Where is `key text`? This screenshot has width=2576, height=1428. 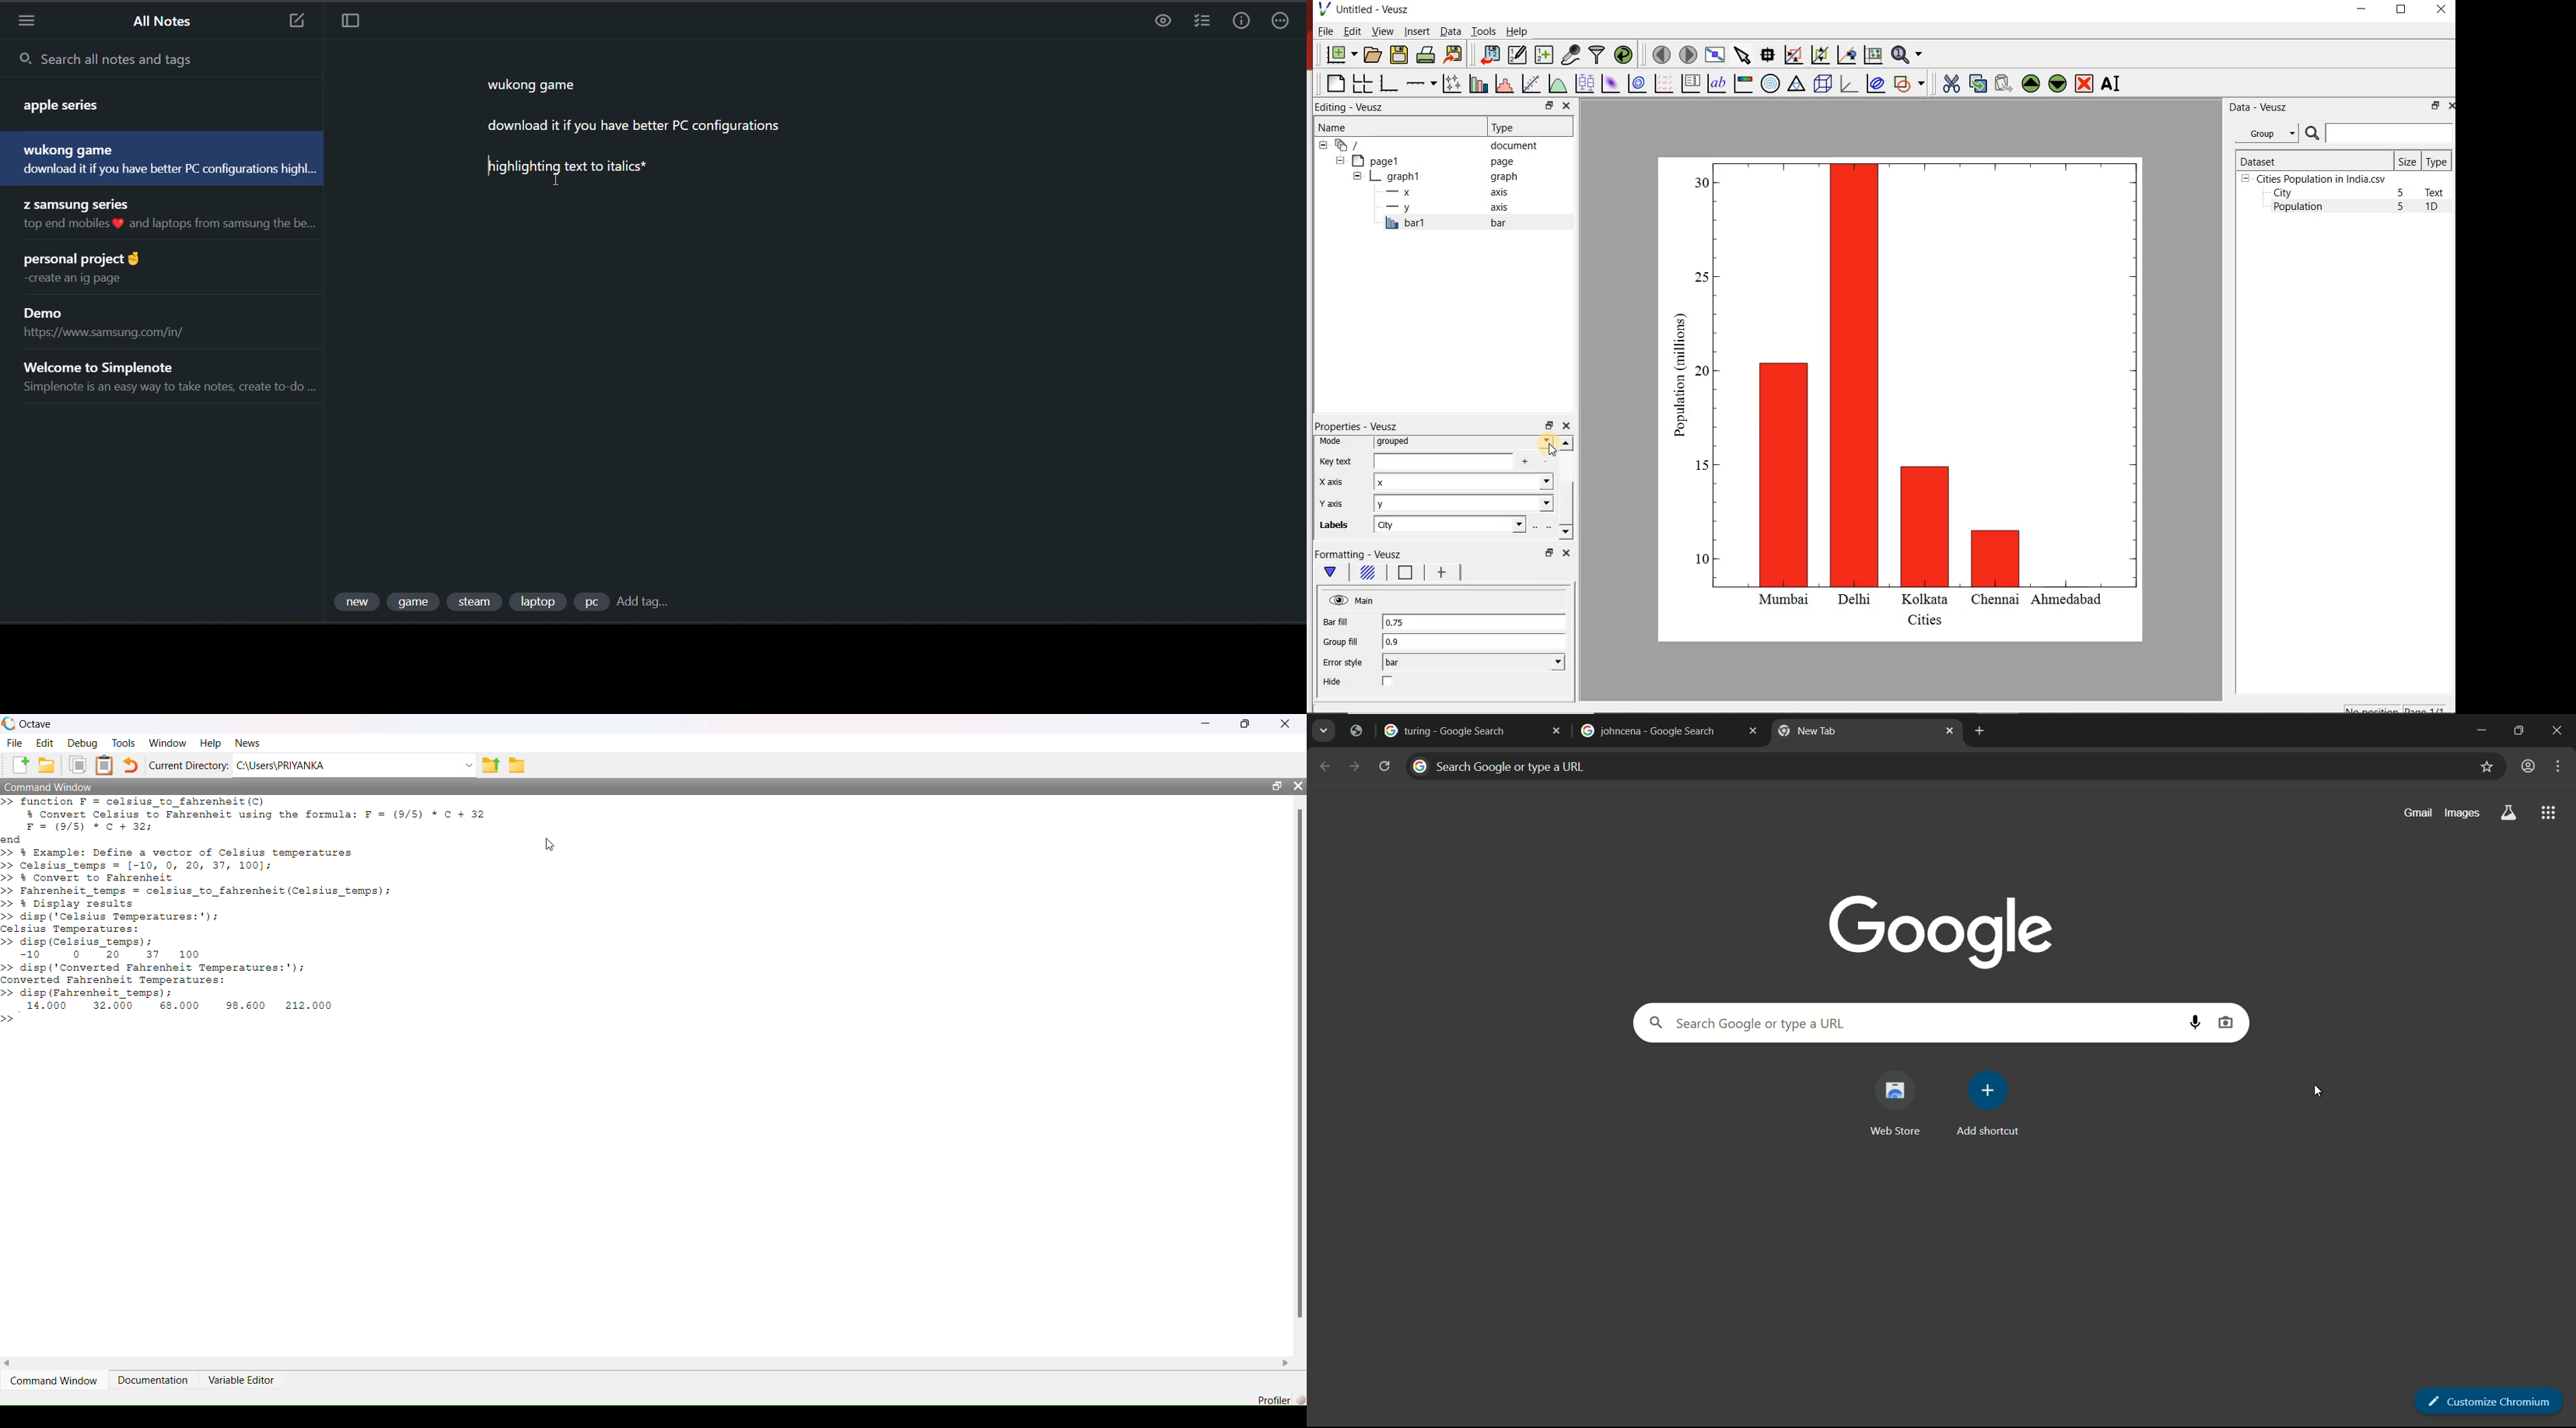 key text is located at coordinates (1336, 461).